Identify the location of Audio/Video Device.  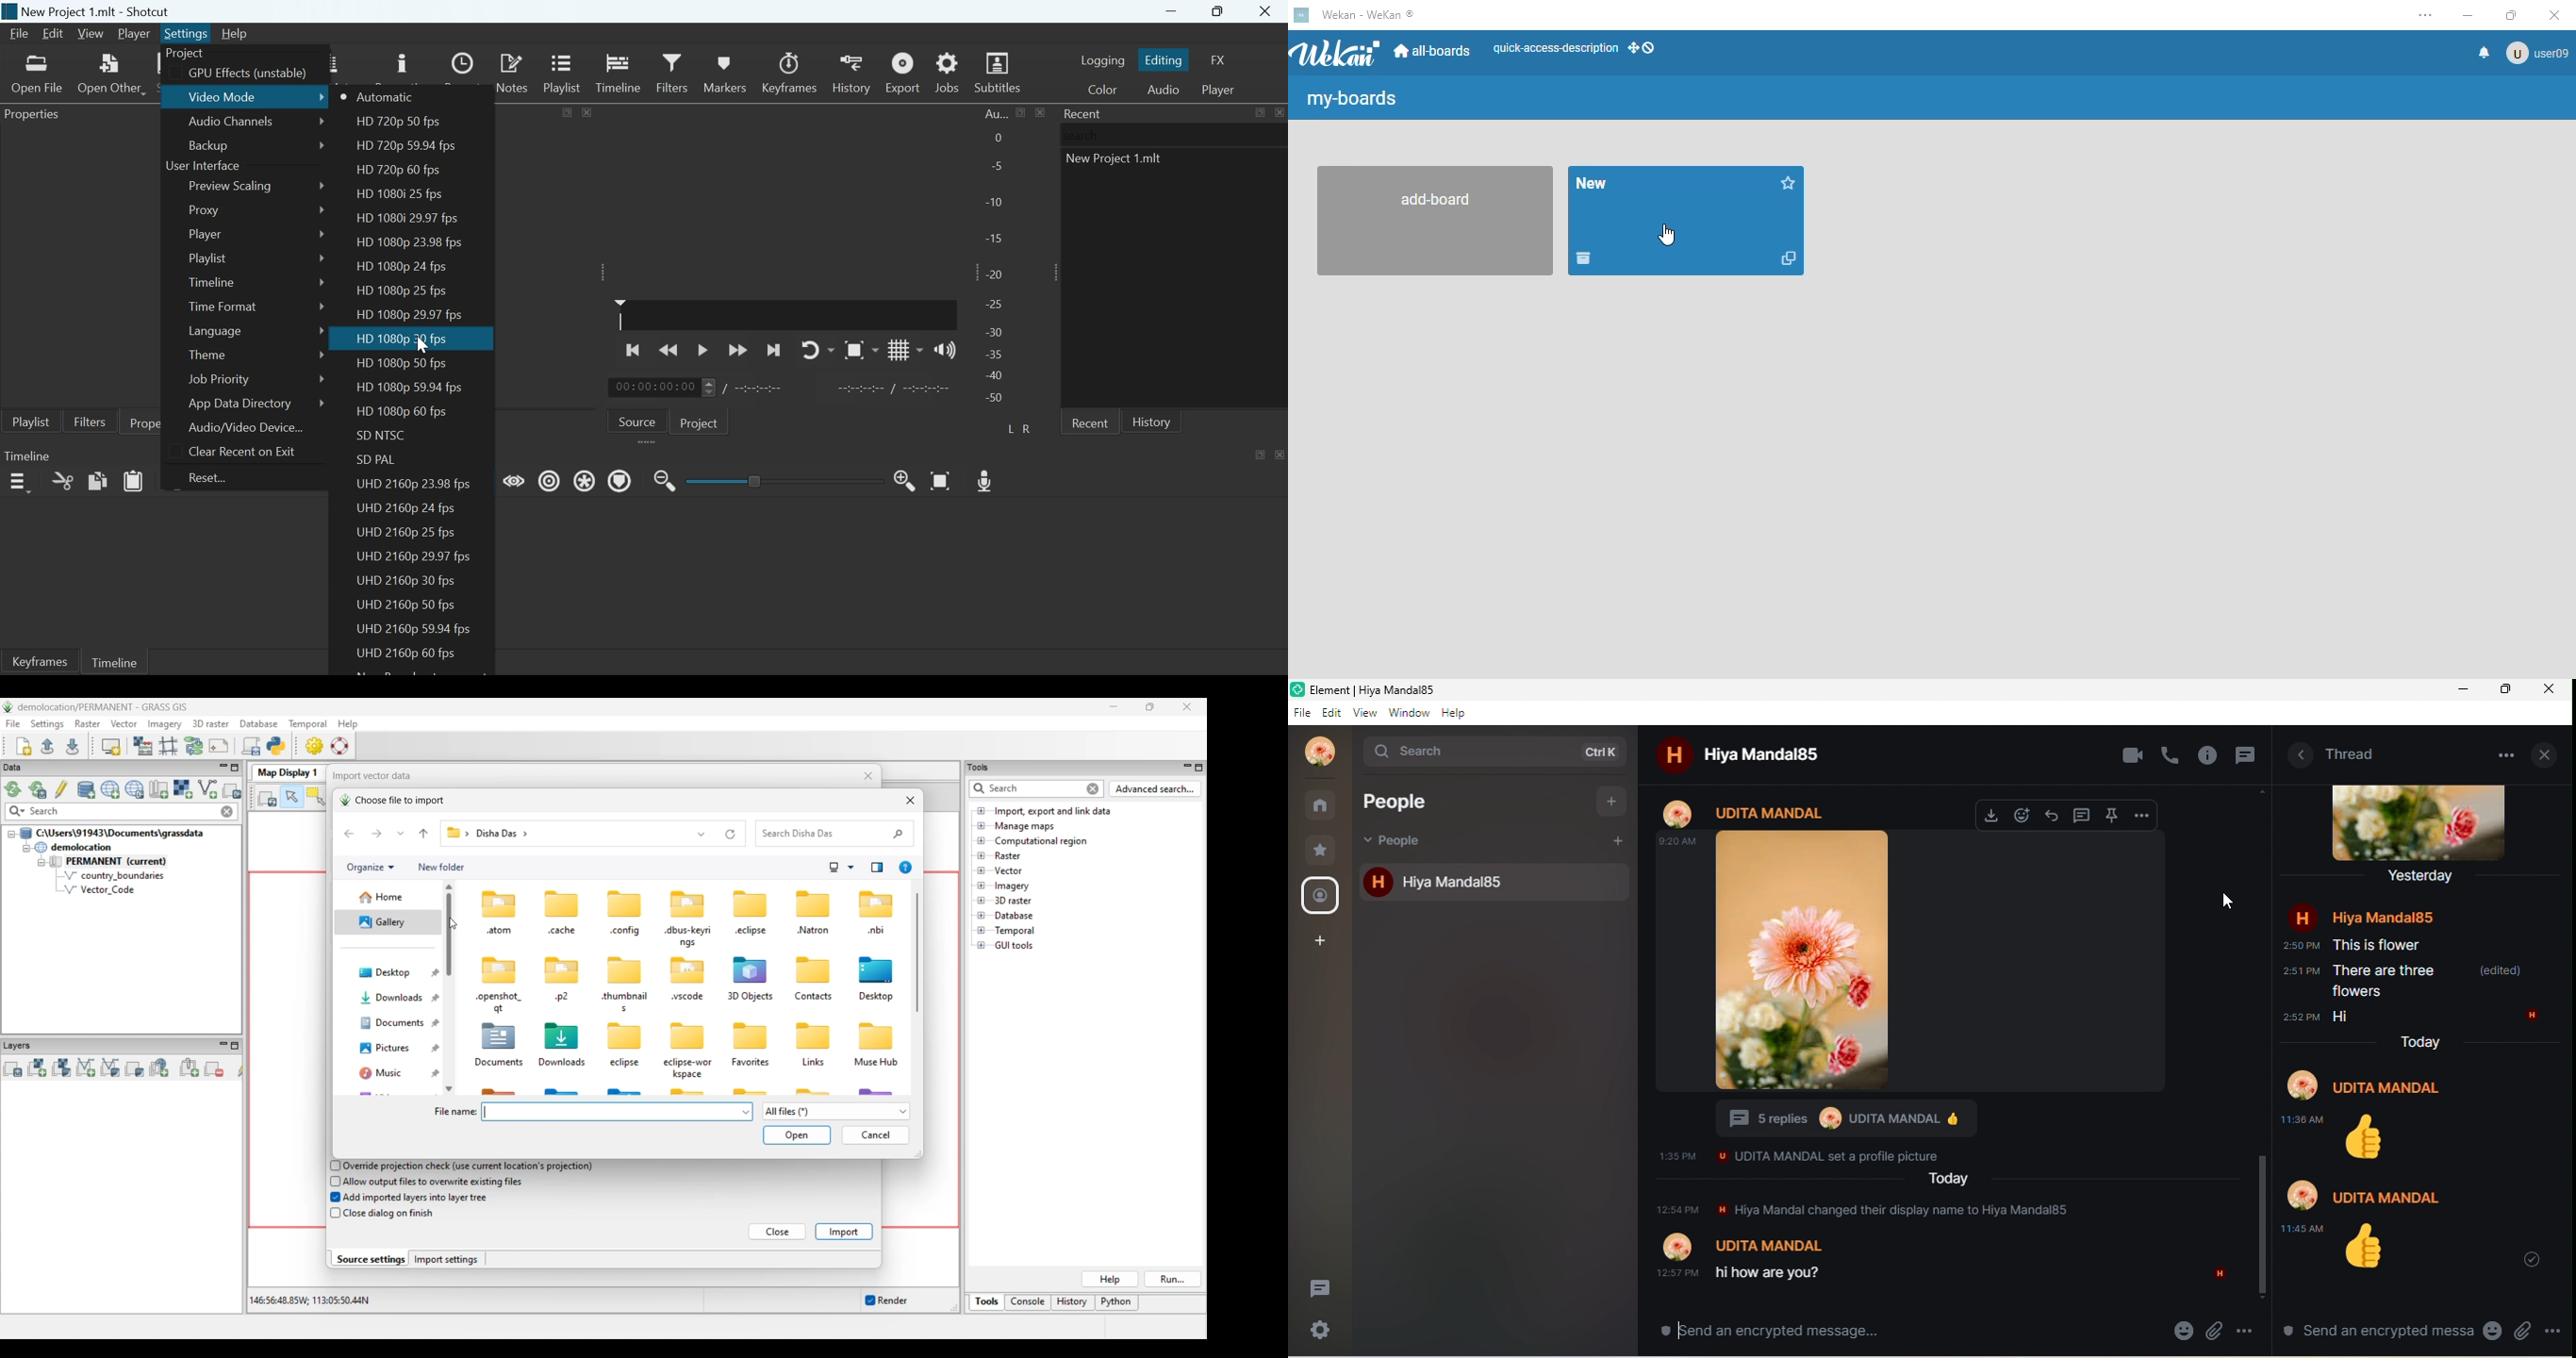
(246, 427).